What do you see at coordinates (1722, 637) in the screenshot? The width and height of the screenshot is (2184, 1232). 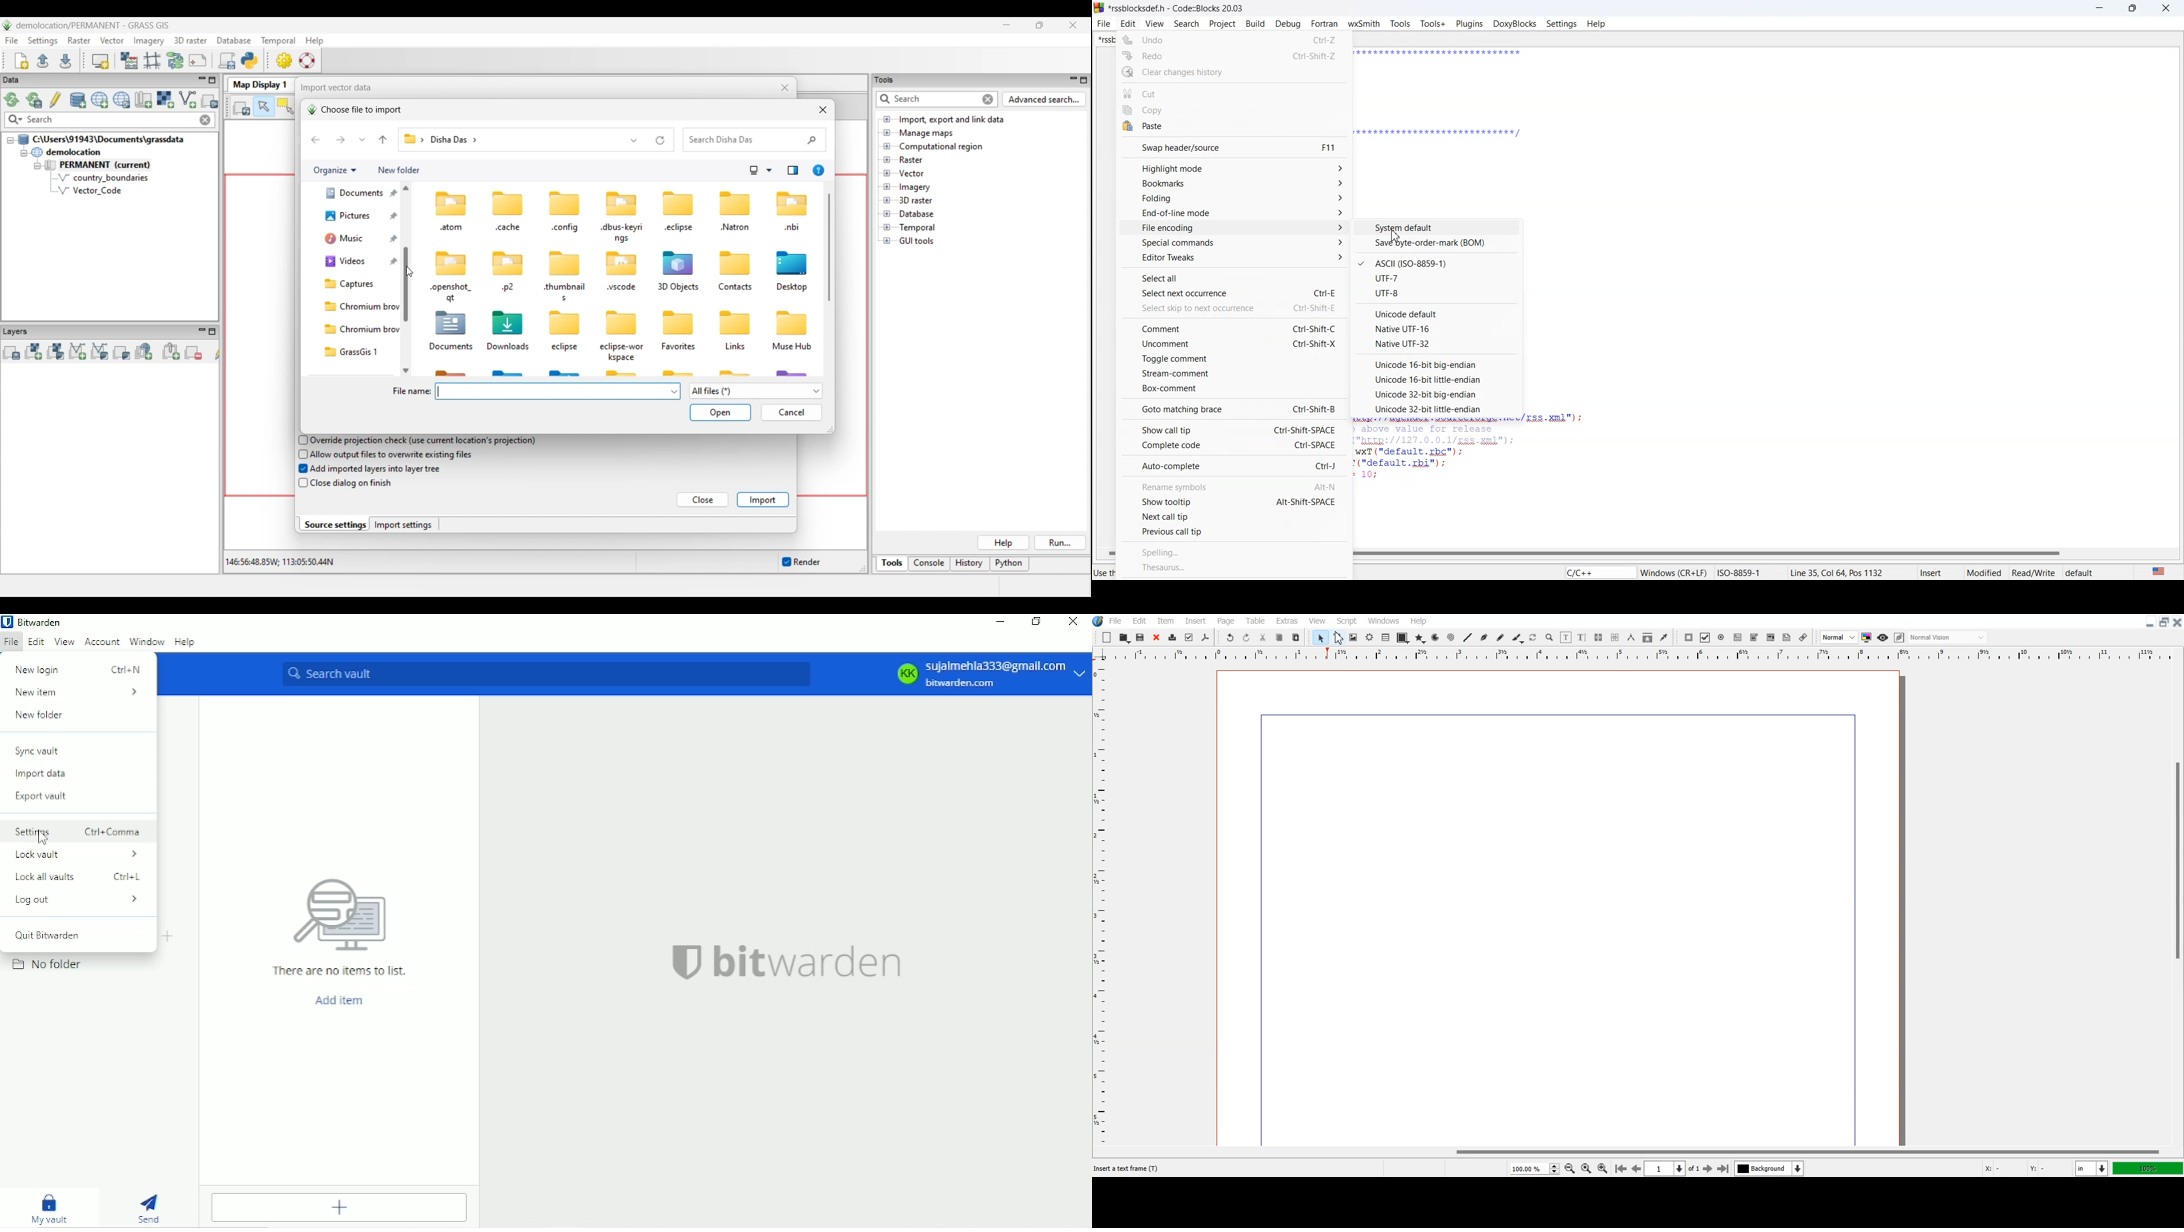 I see `PDF Radio Button` at bounding box center [1722, 637].